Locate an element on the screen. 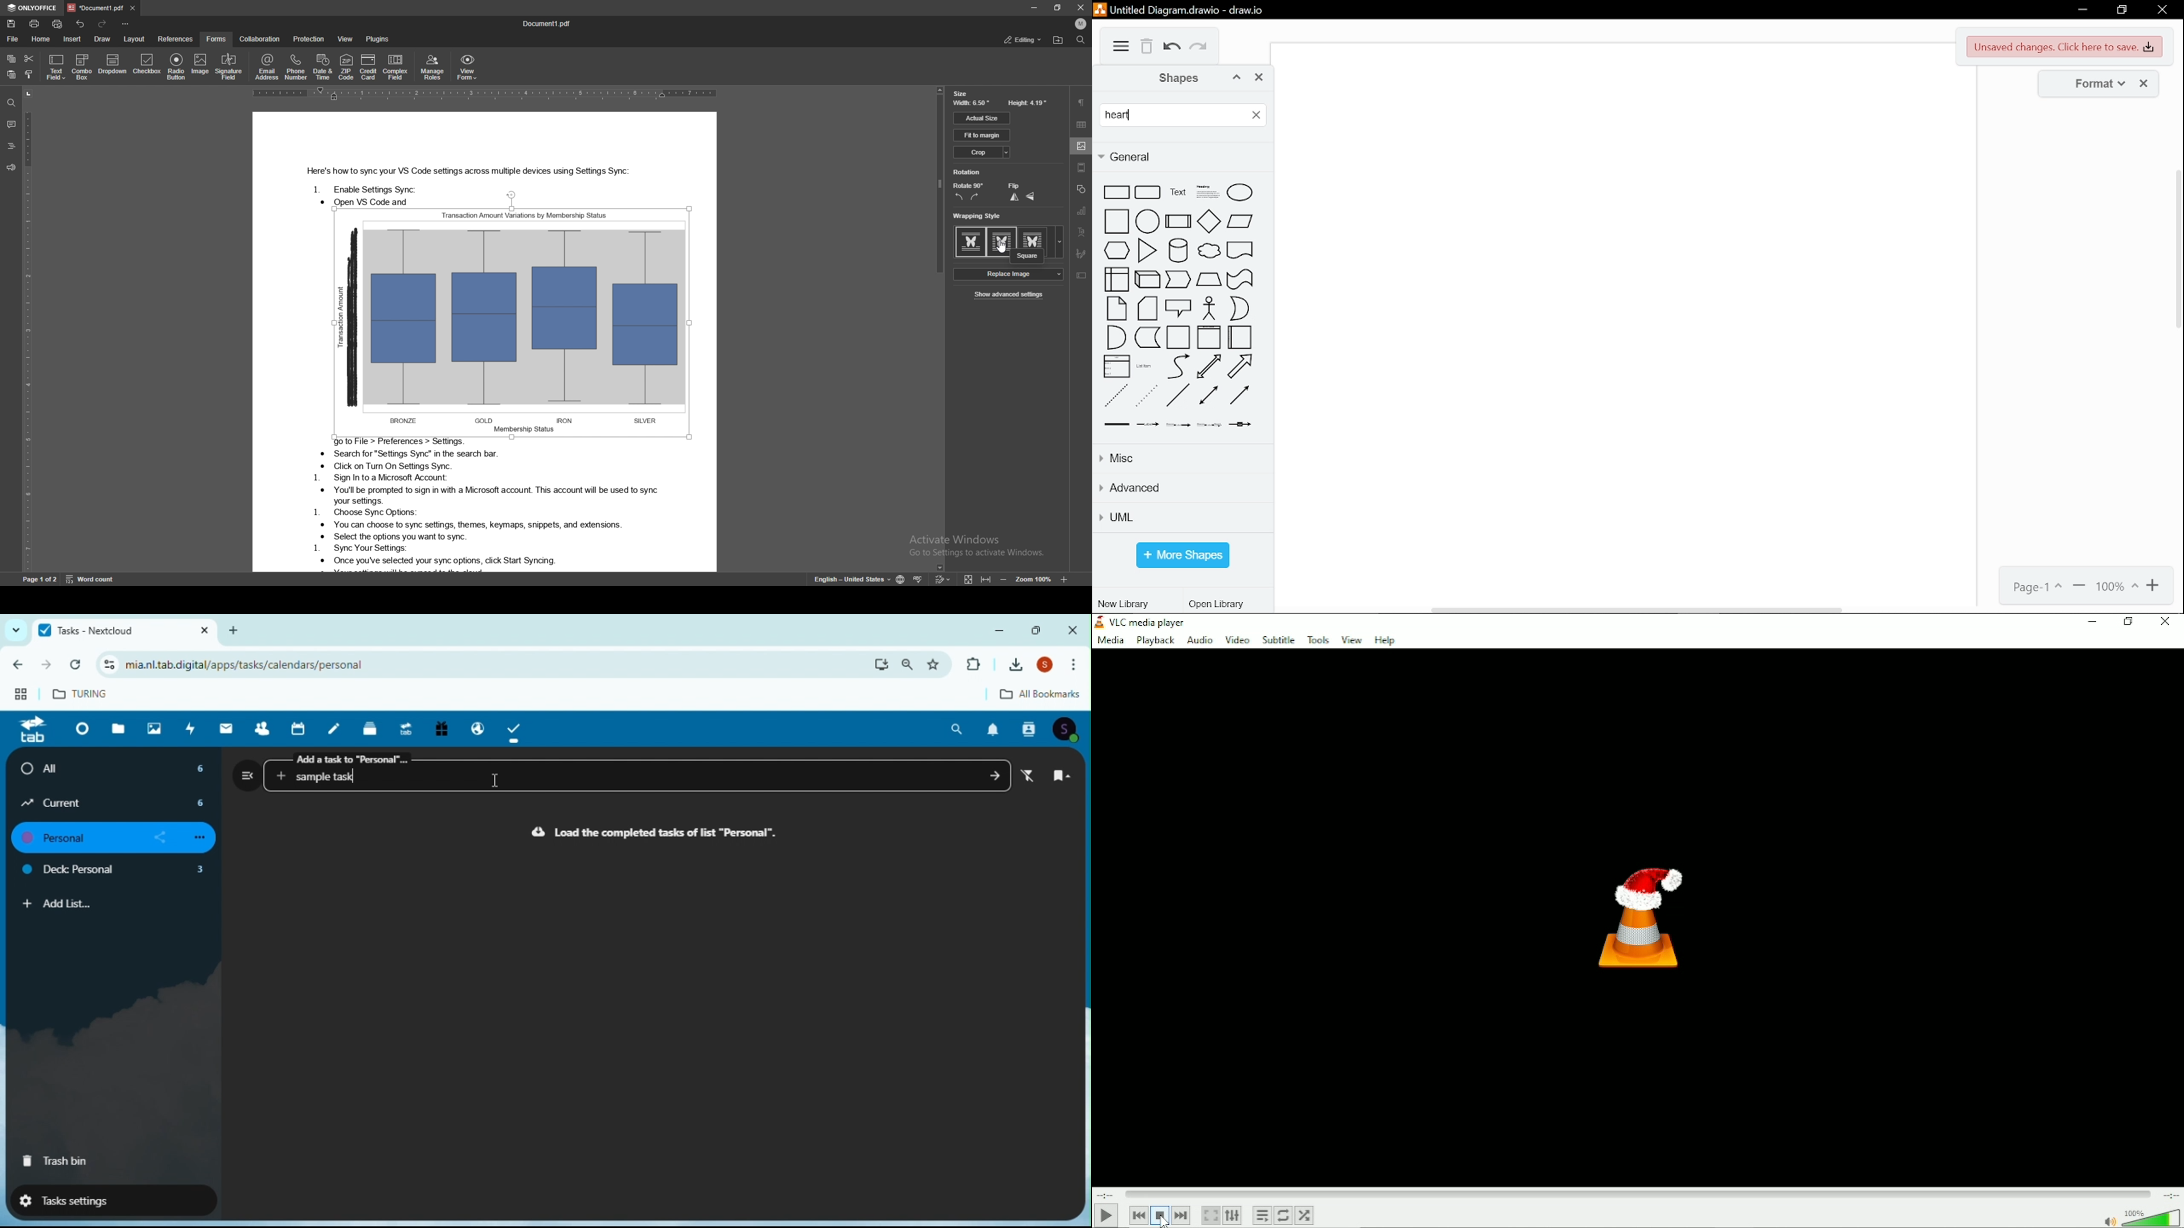  chart is located at coordinates (1082, 211).